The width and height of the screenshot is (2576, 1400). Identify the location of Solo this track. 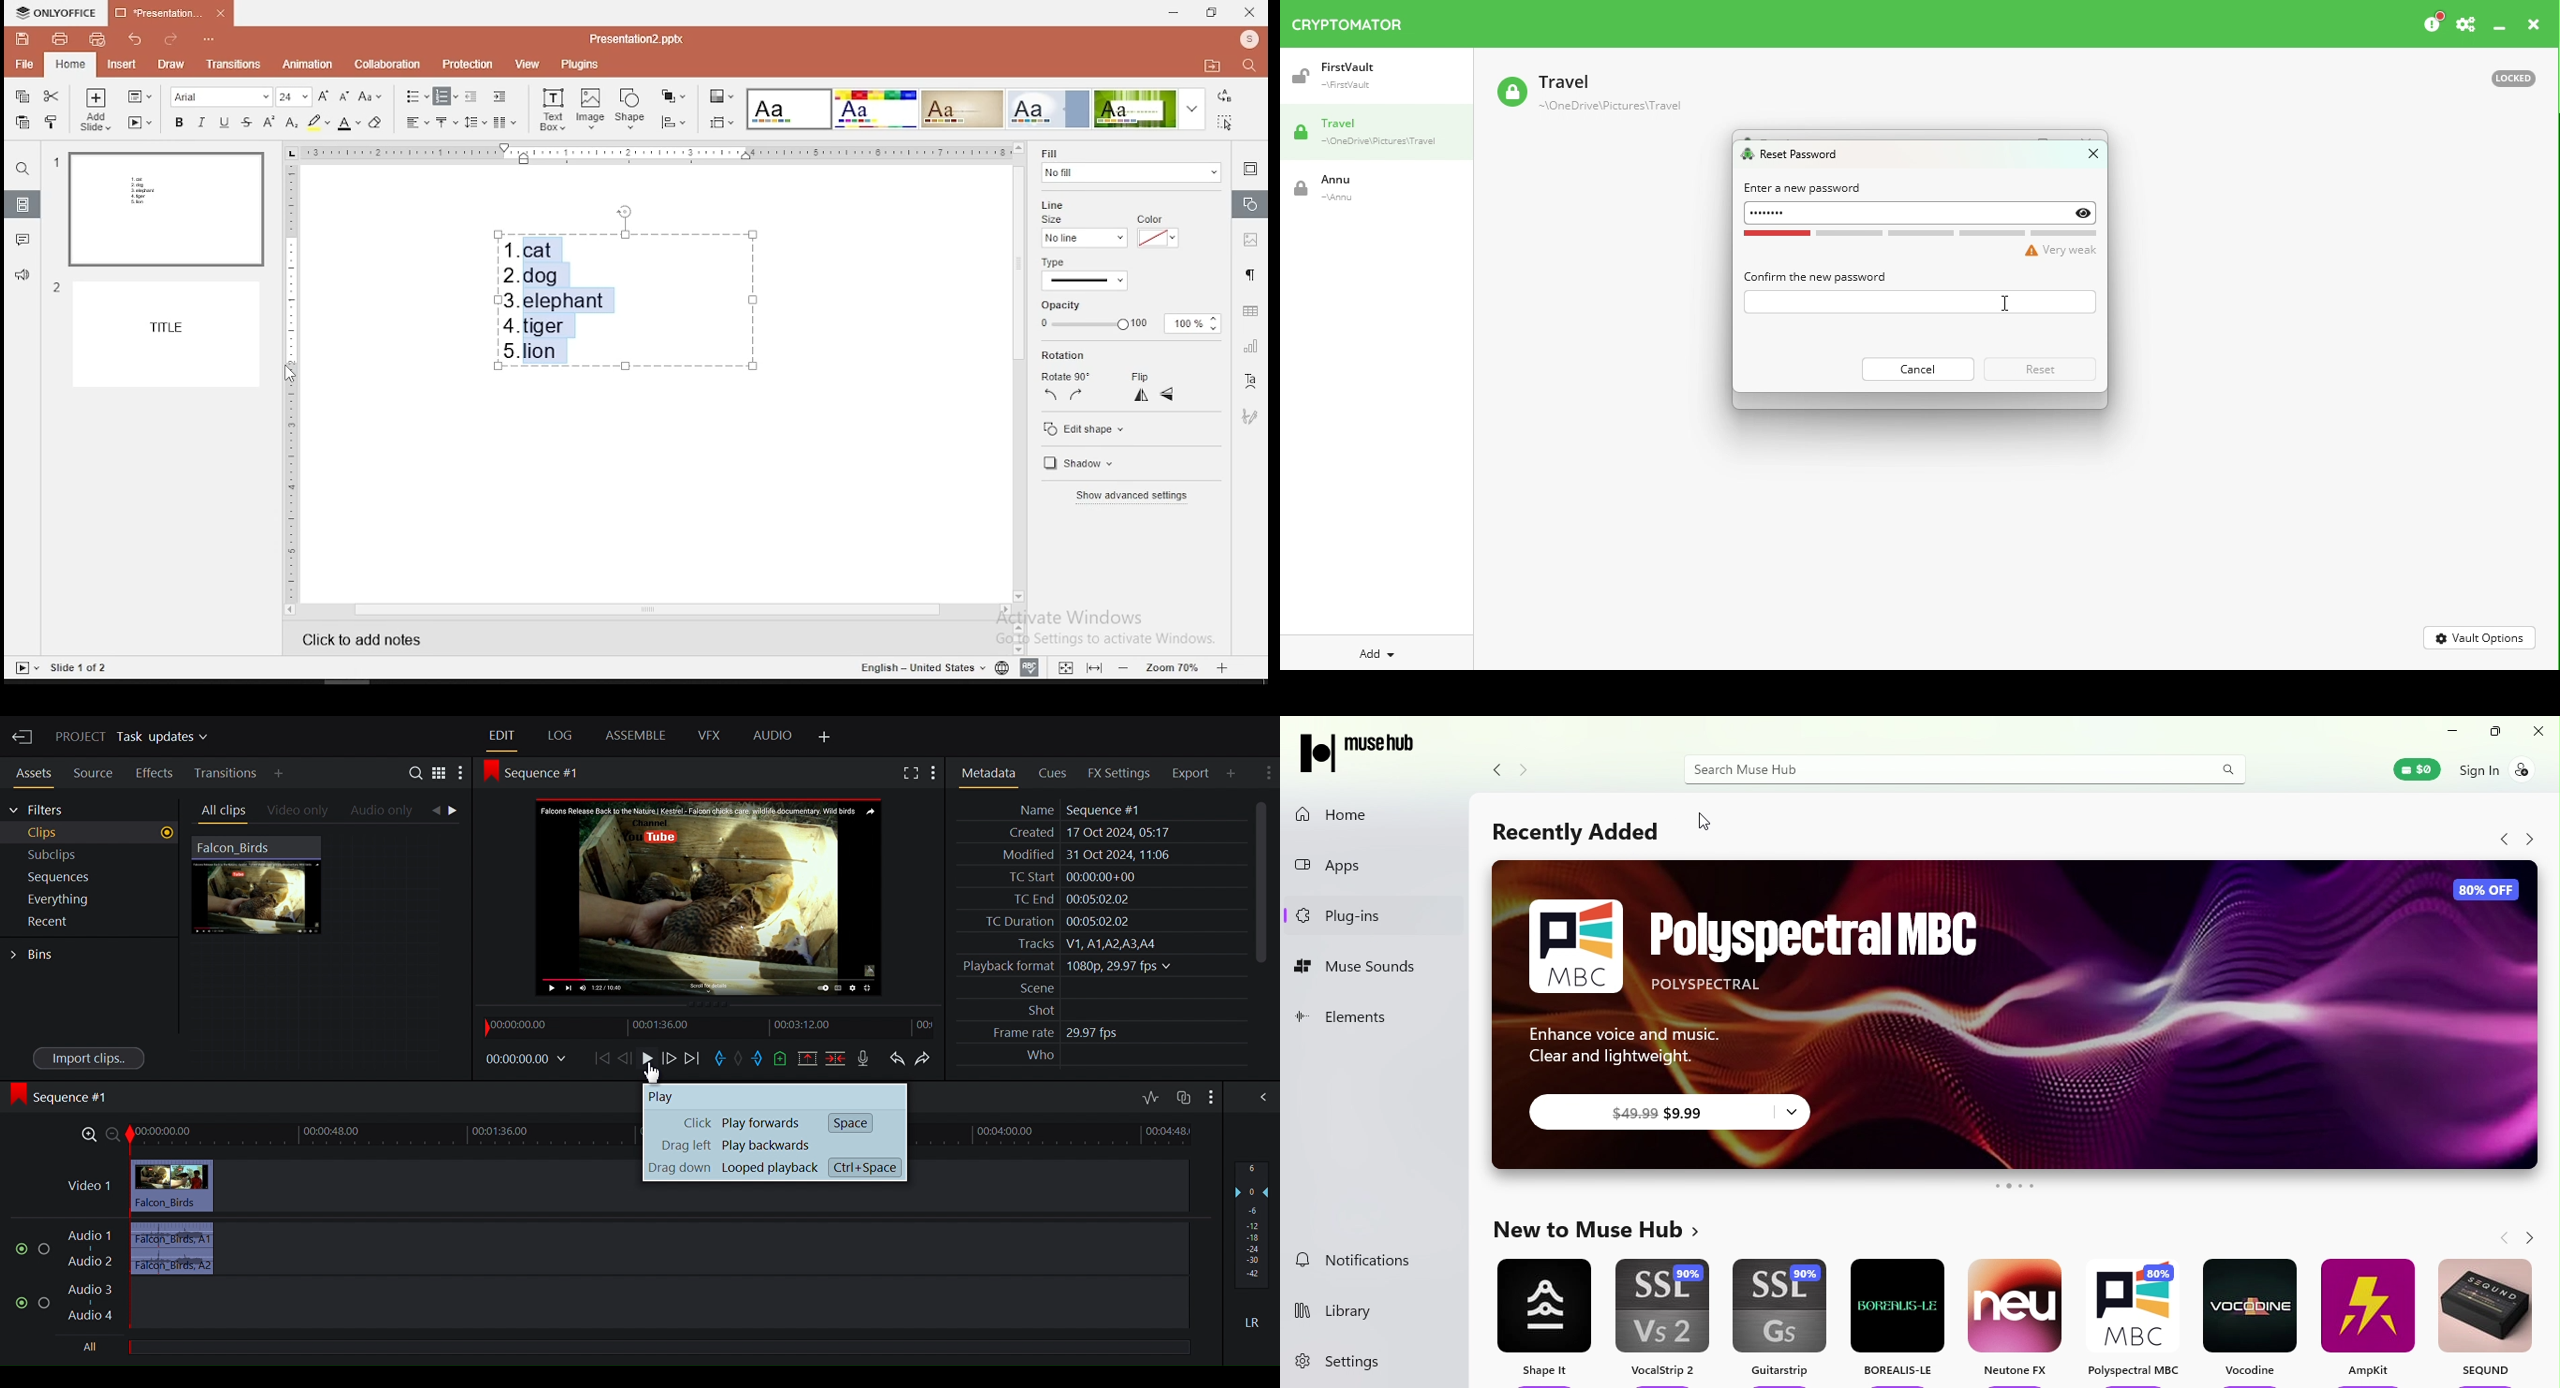
(48, 1303).